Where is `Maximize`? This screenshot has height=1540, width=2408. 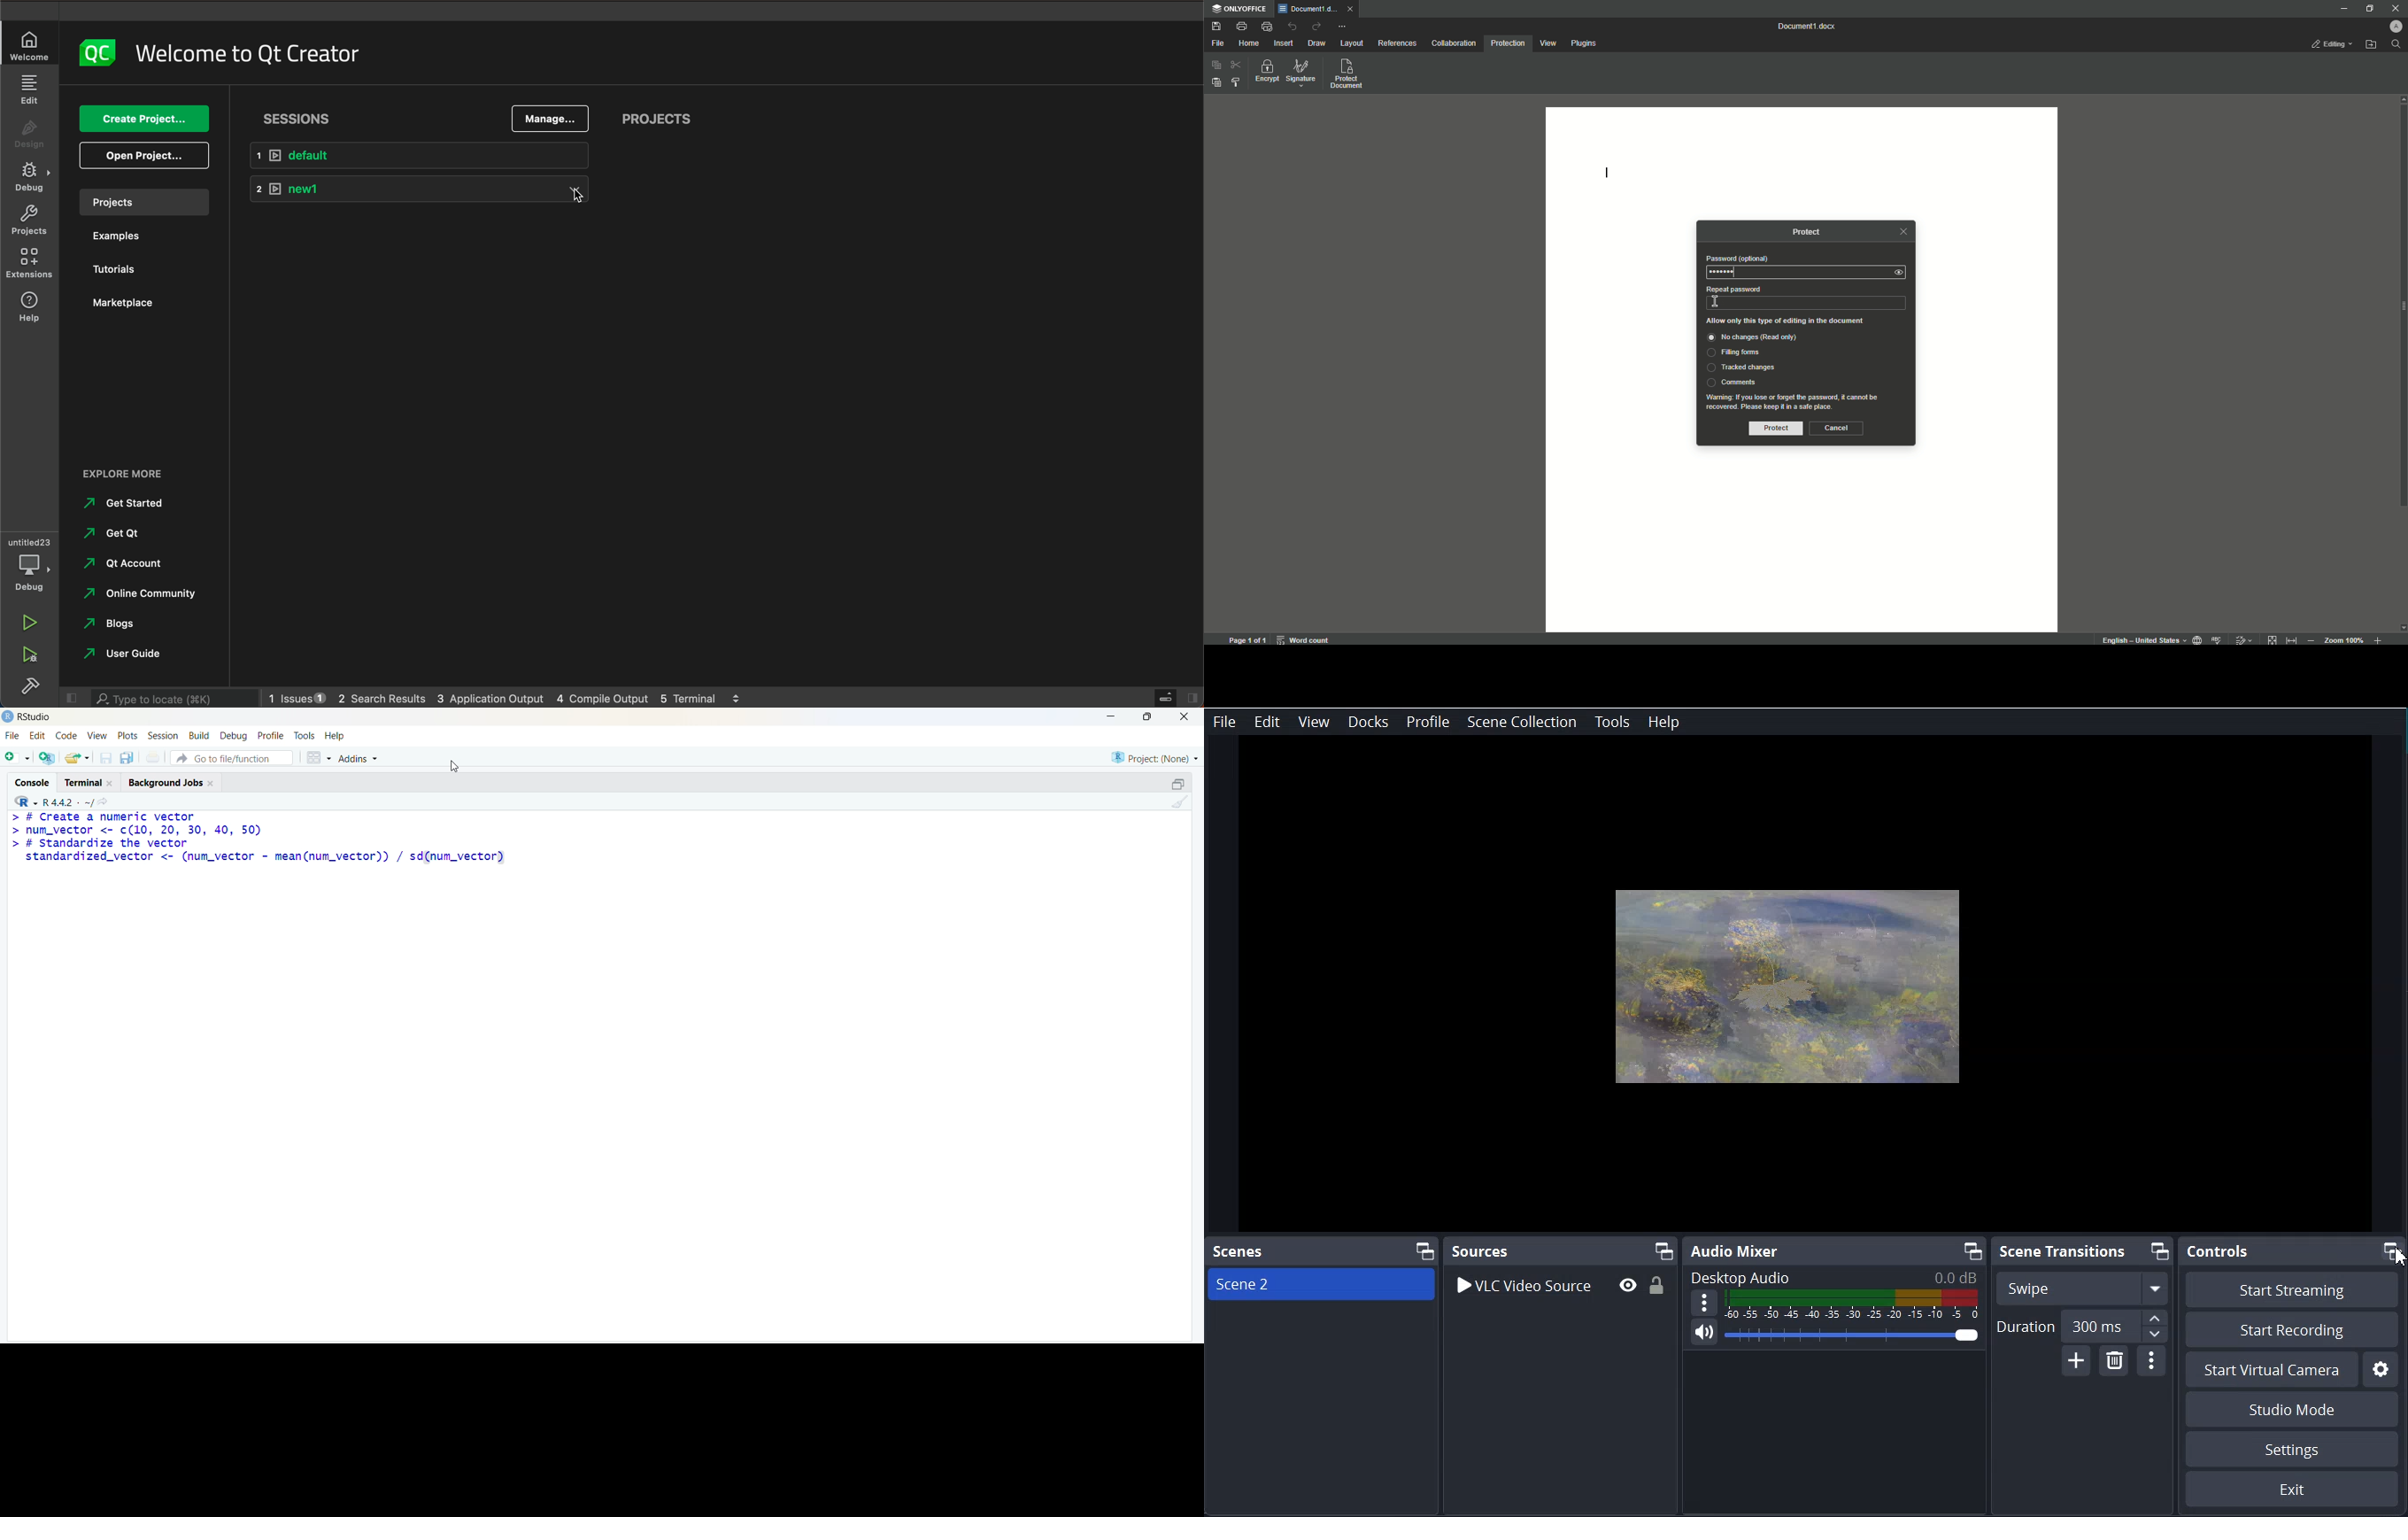 Maximize is located at coordinates (1973, 1250).